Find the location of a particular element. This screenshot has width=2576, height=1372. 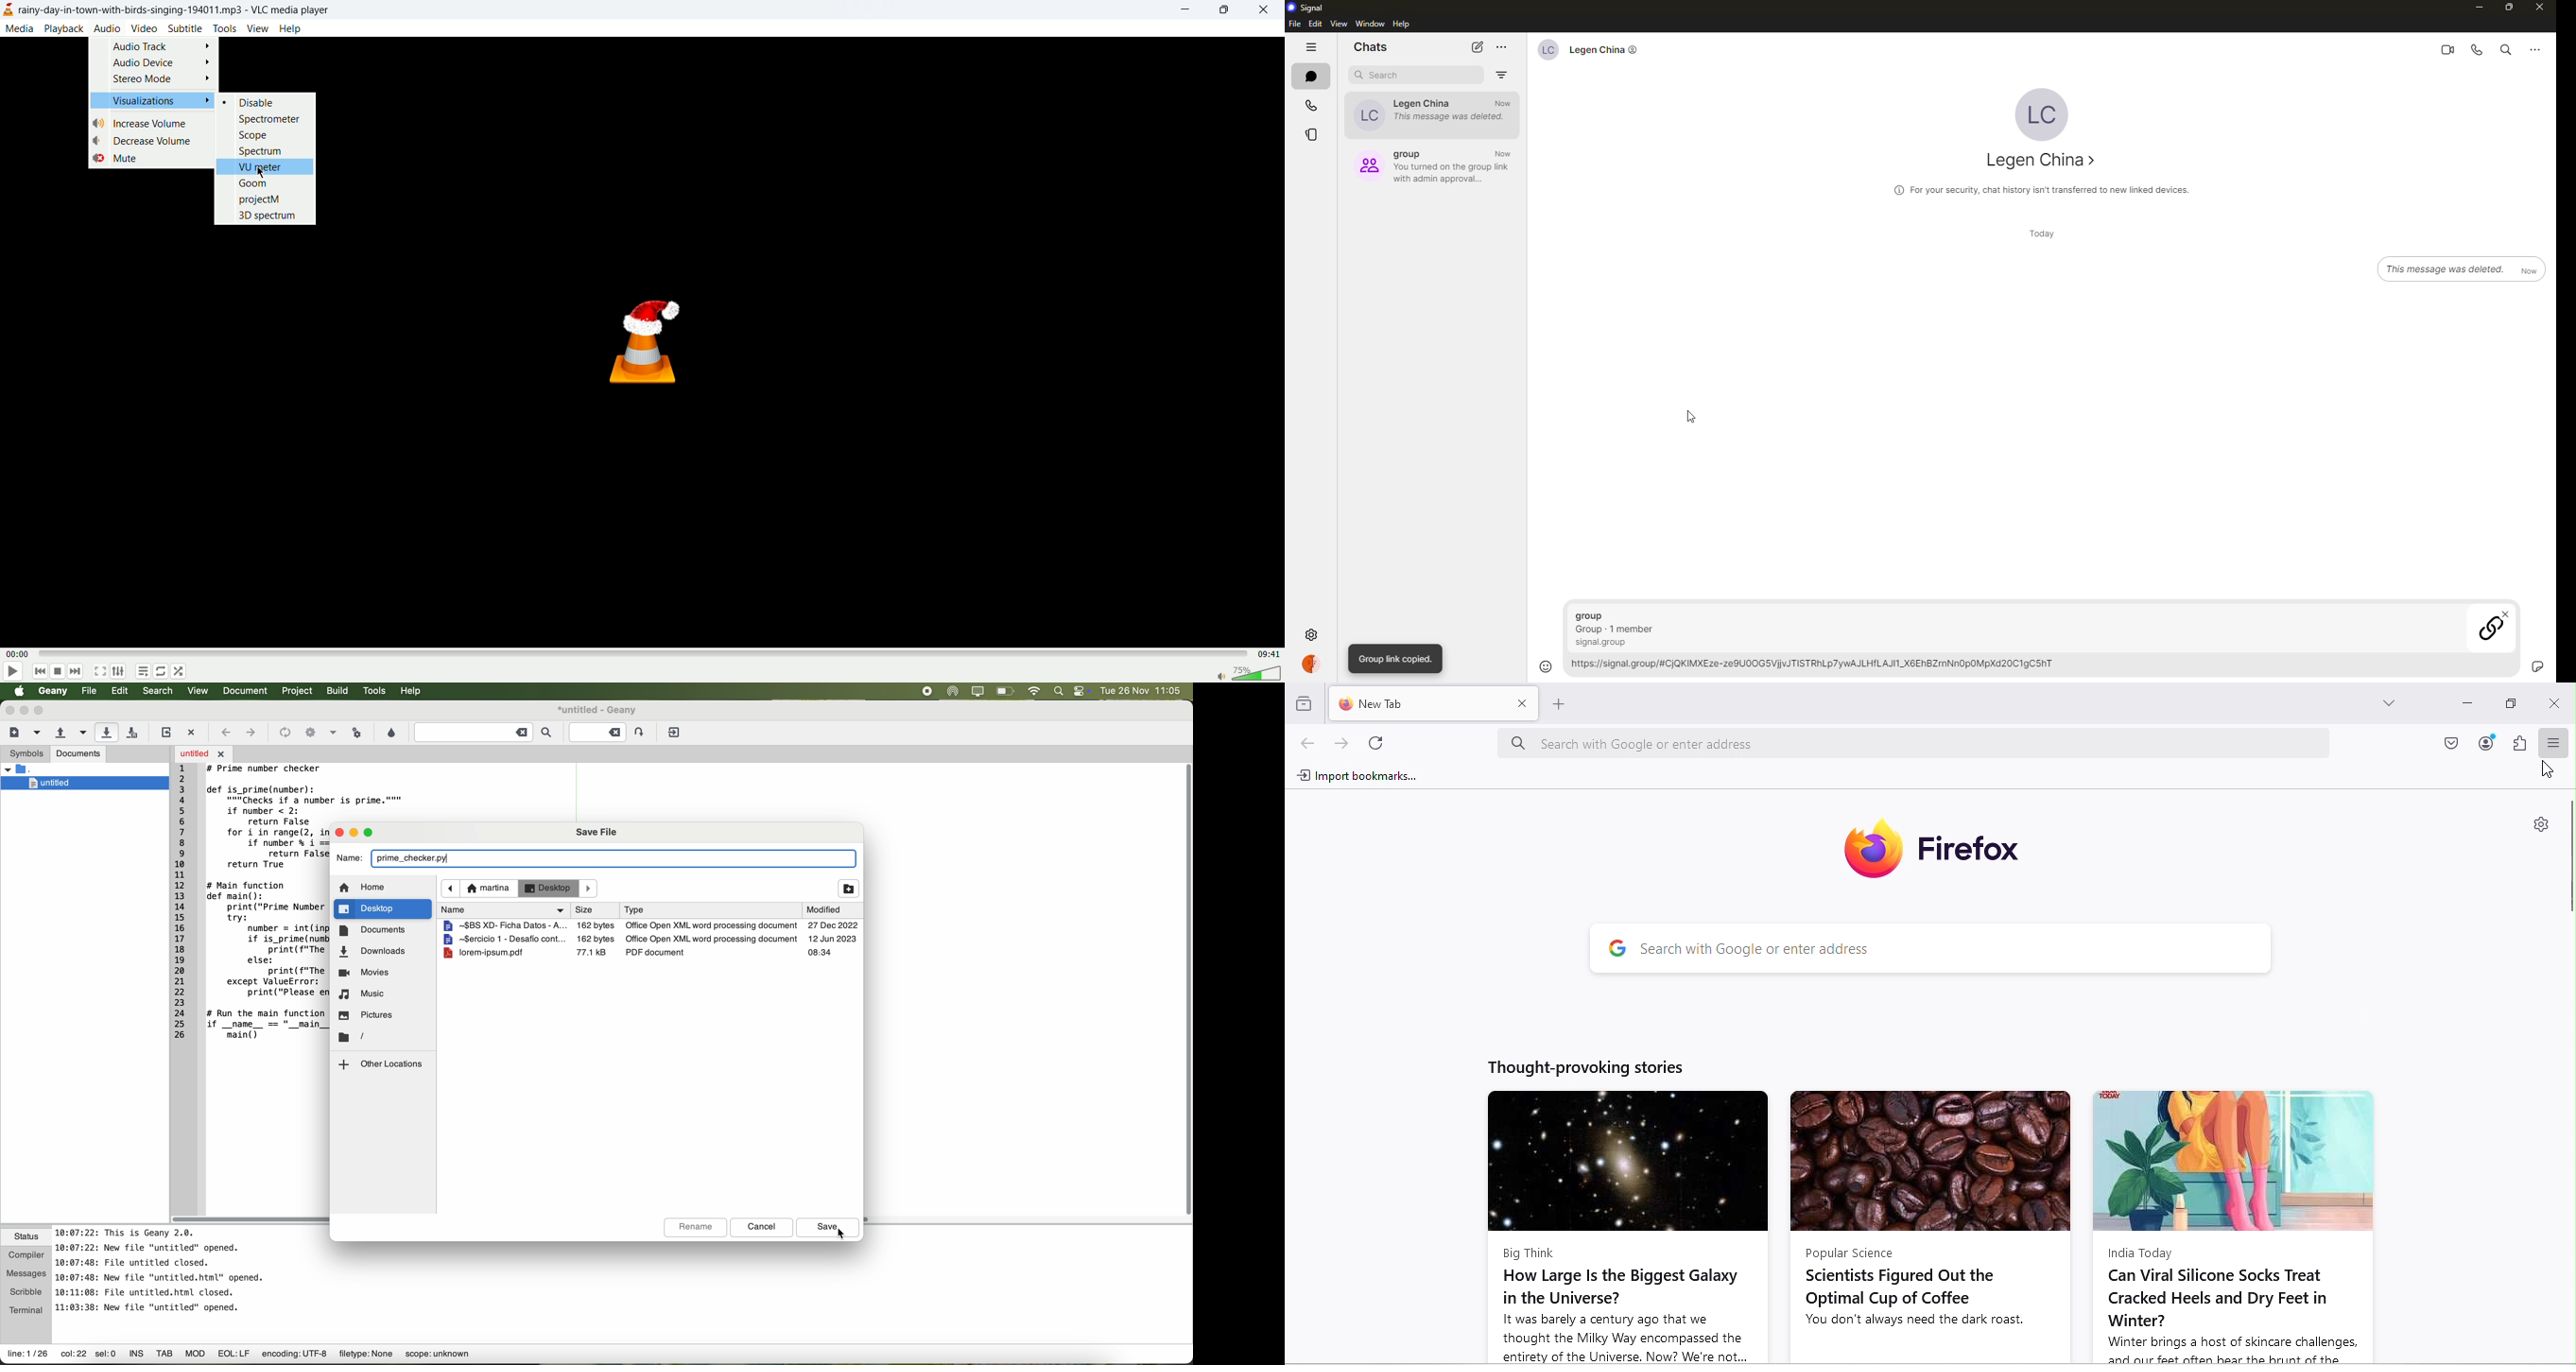

Personalize new tab is located at coordinates (2542, 823).